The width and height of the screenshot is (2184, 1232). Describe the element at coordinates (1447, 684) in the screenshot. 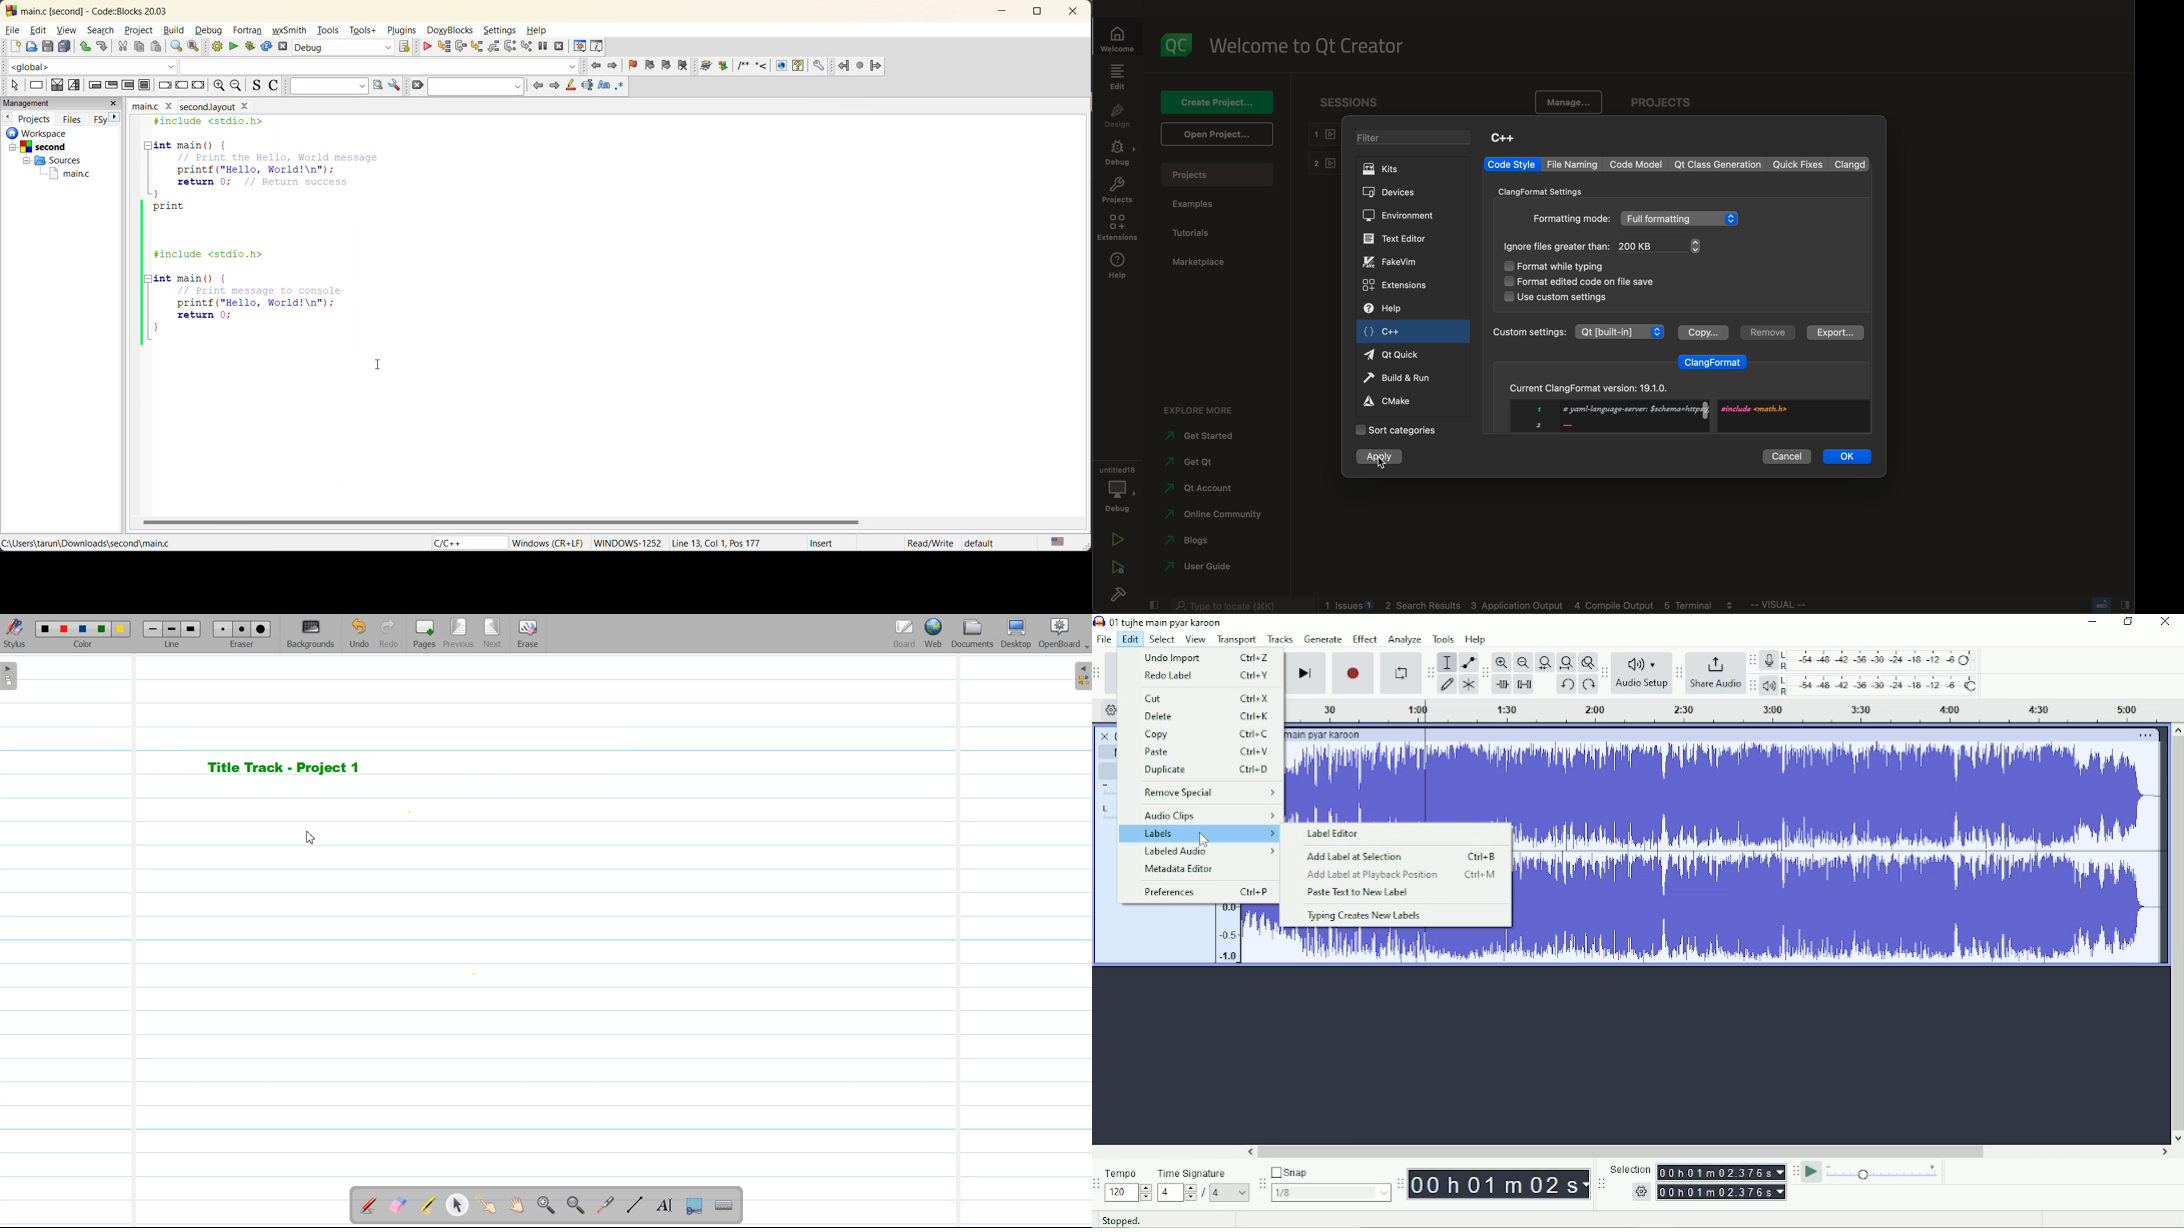

I see `Draw tool` at that location.